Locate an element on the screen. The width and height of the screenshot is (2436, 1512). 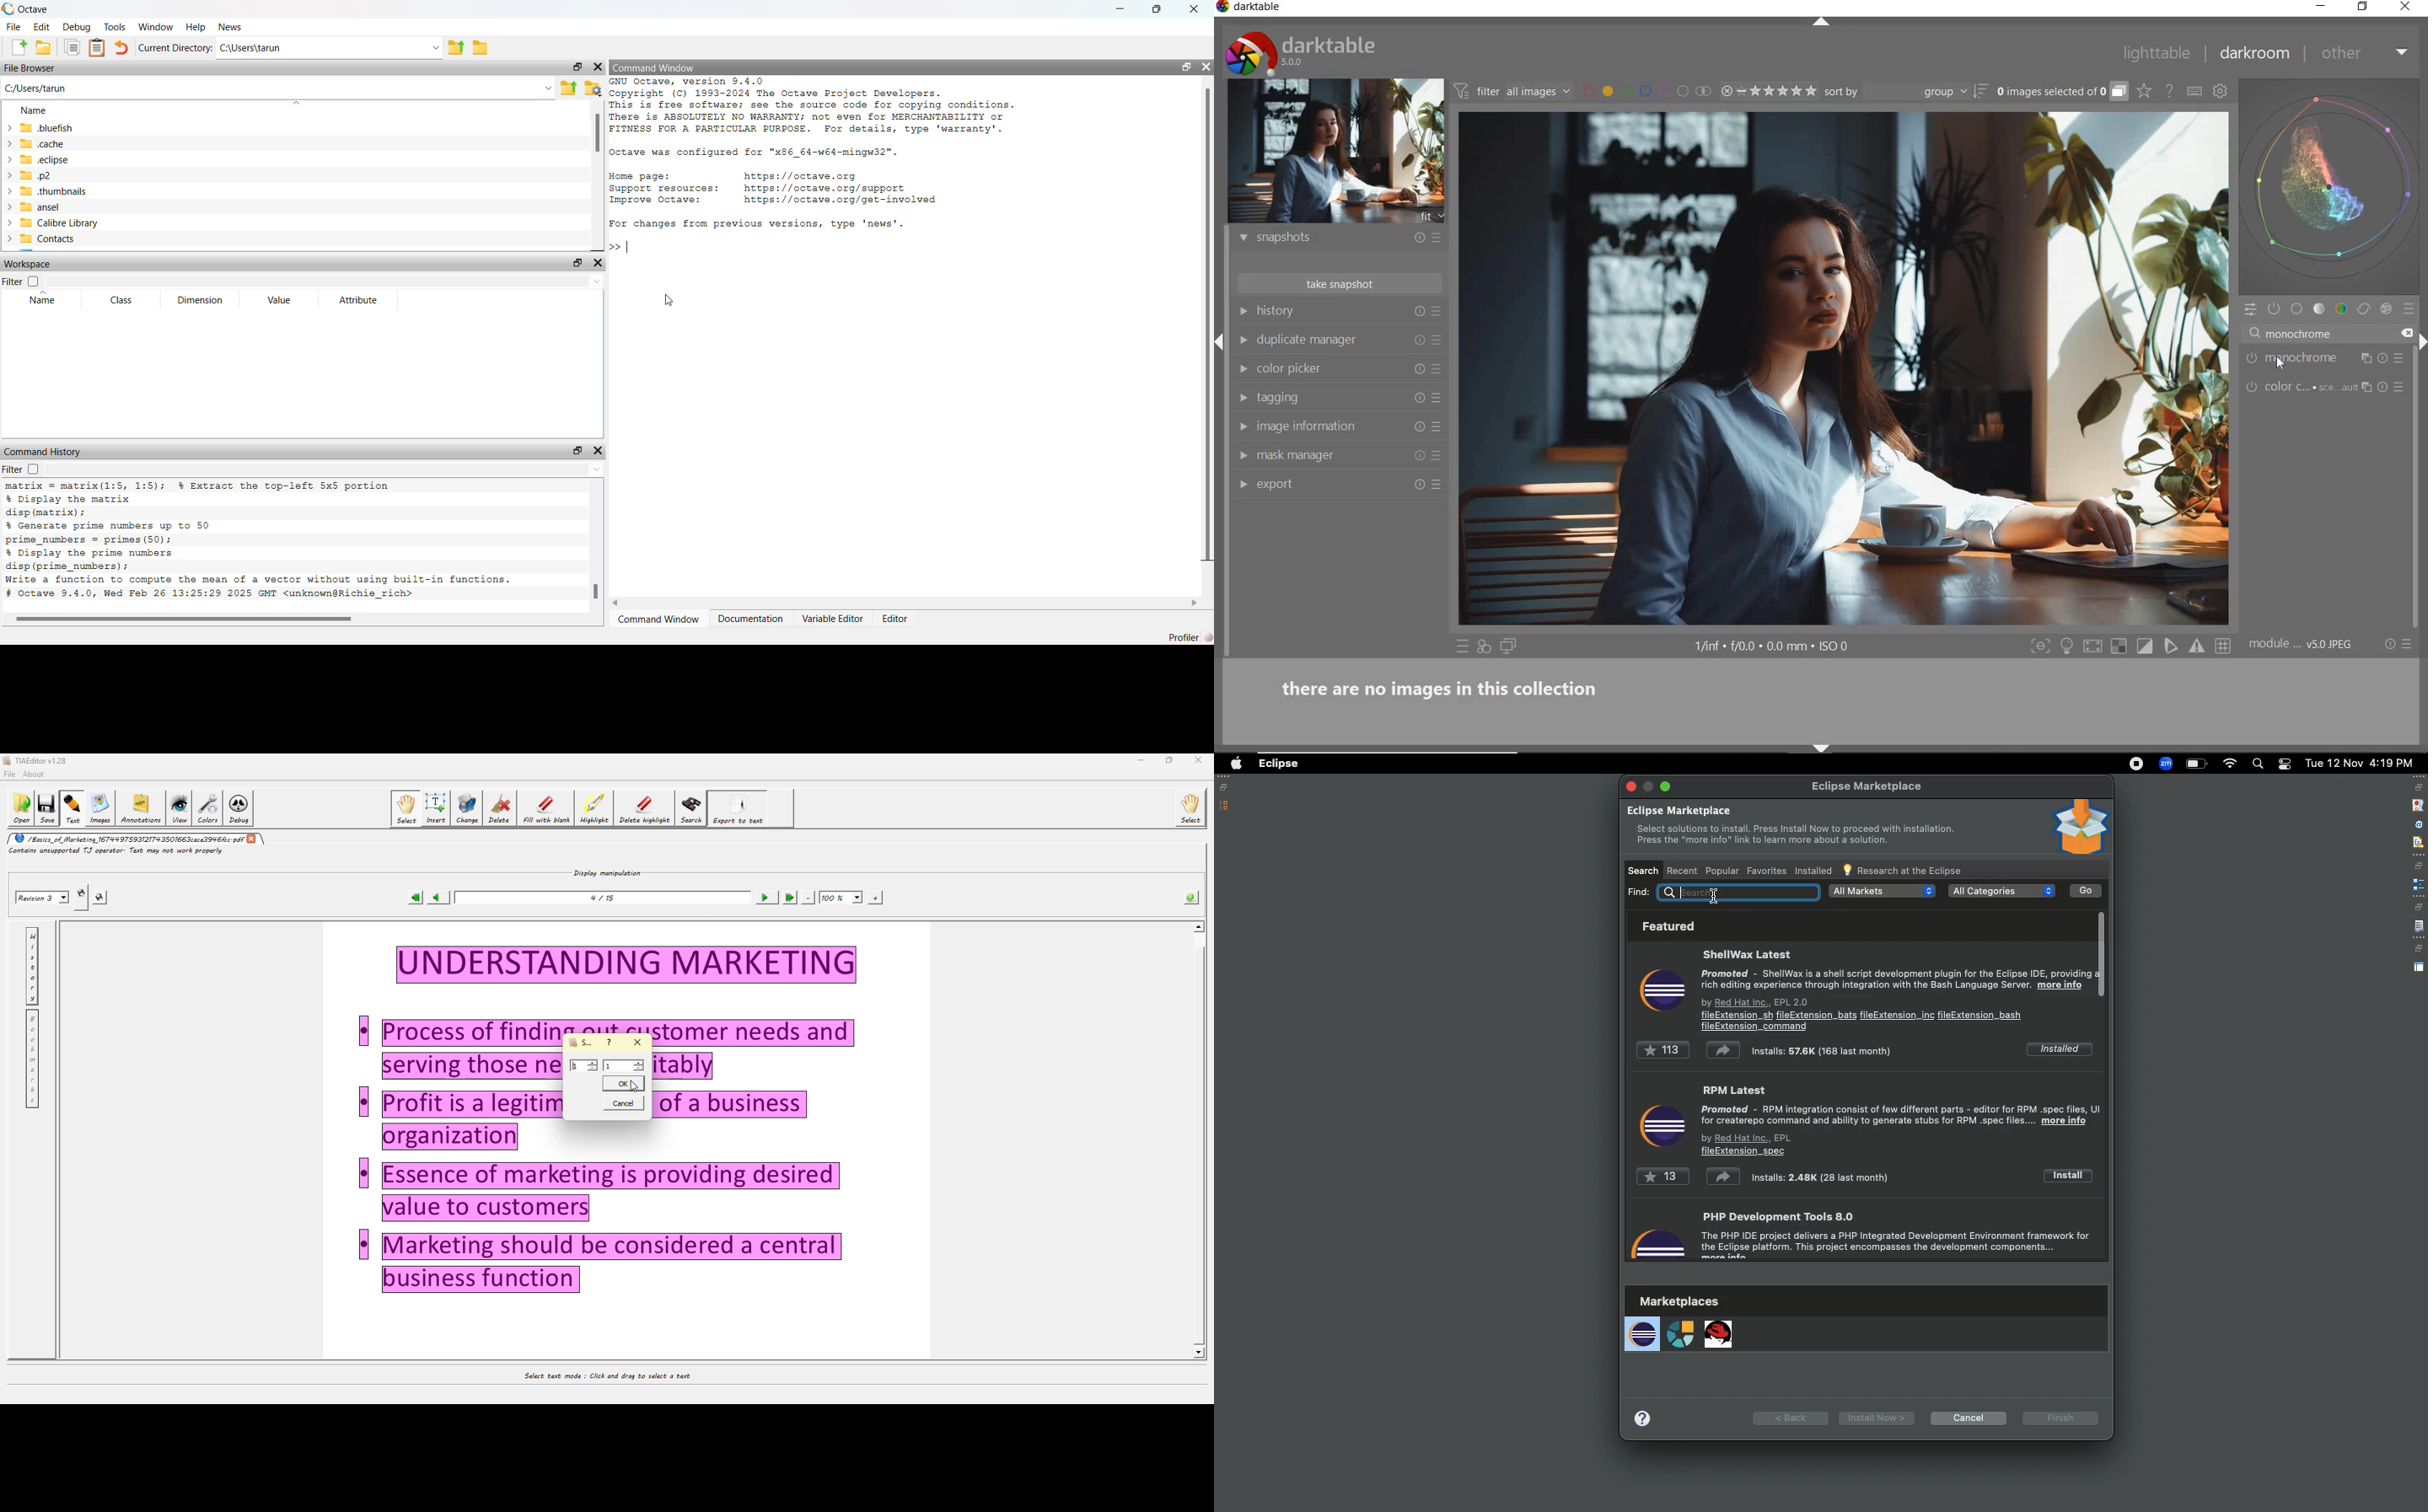
open online help is located at coordinates (2169, 90).